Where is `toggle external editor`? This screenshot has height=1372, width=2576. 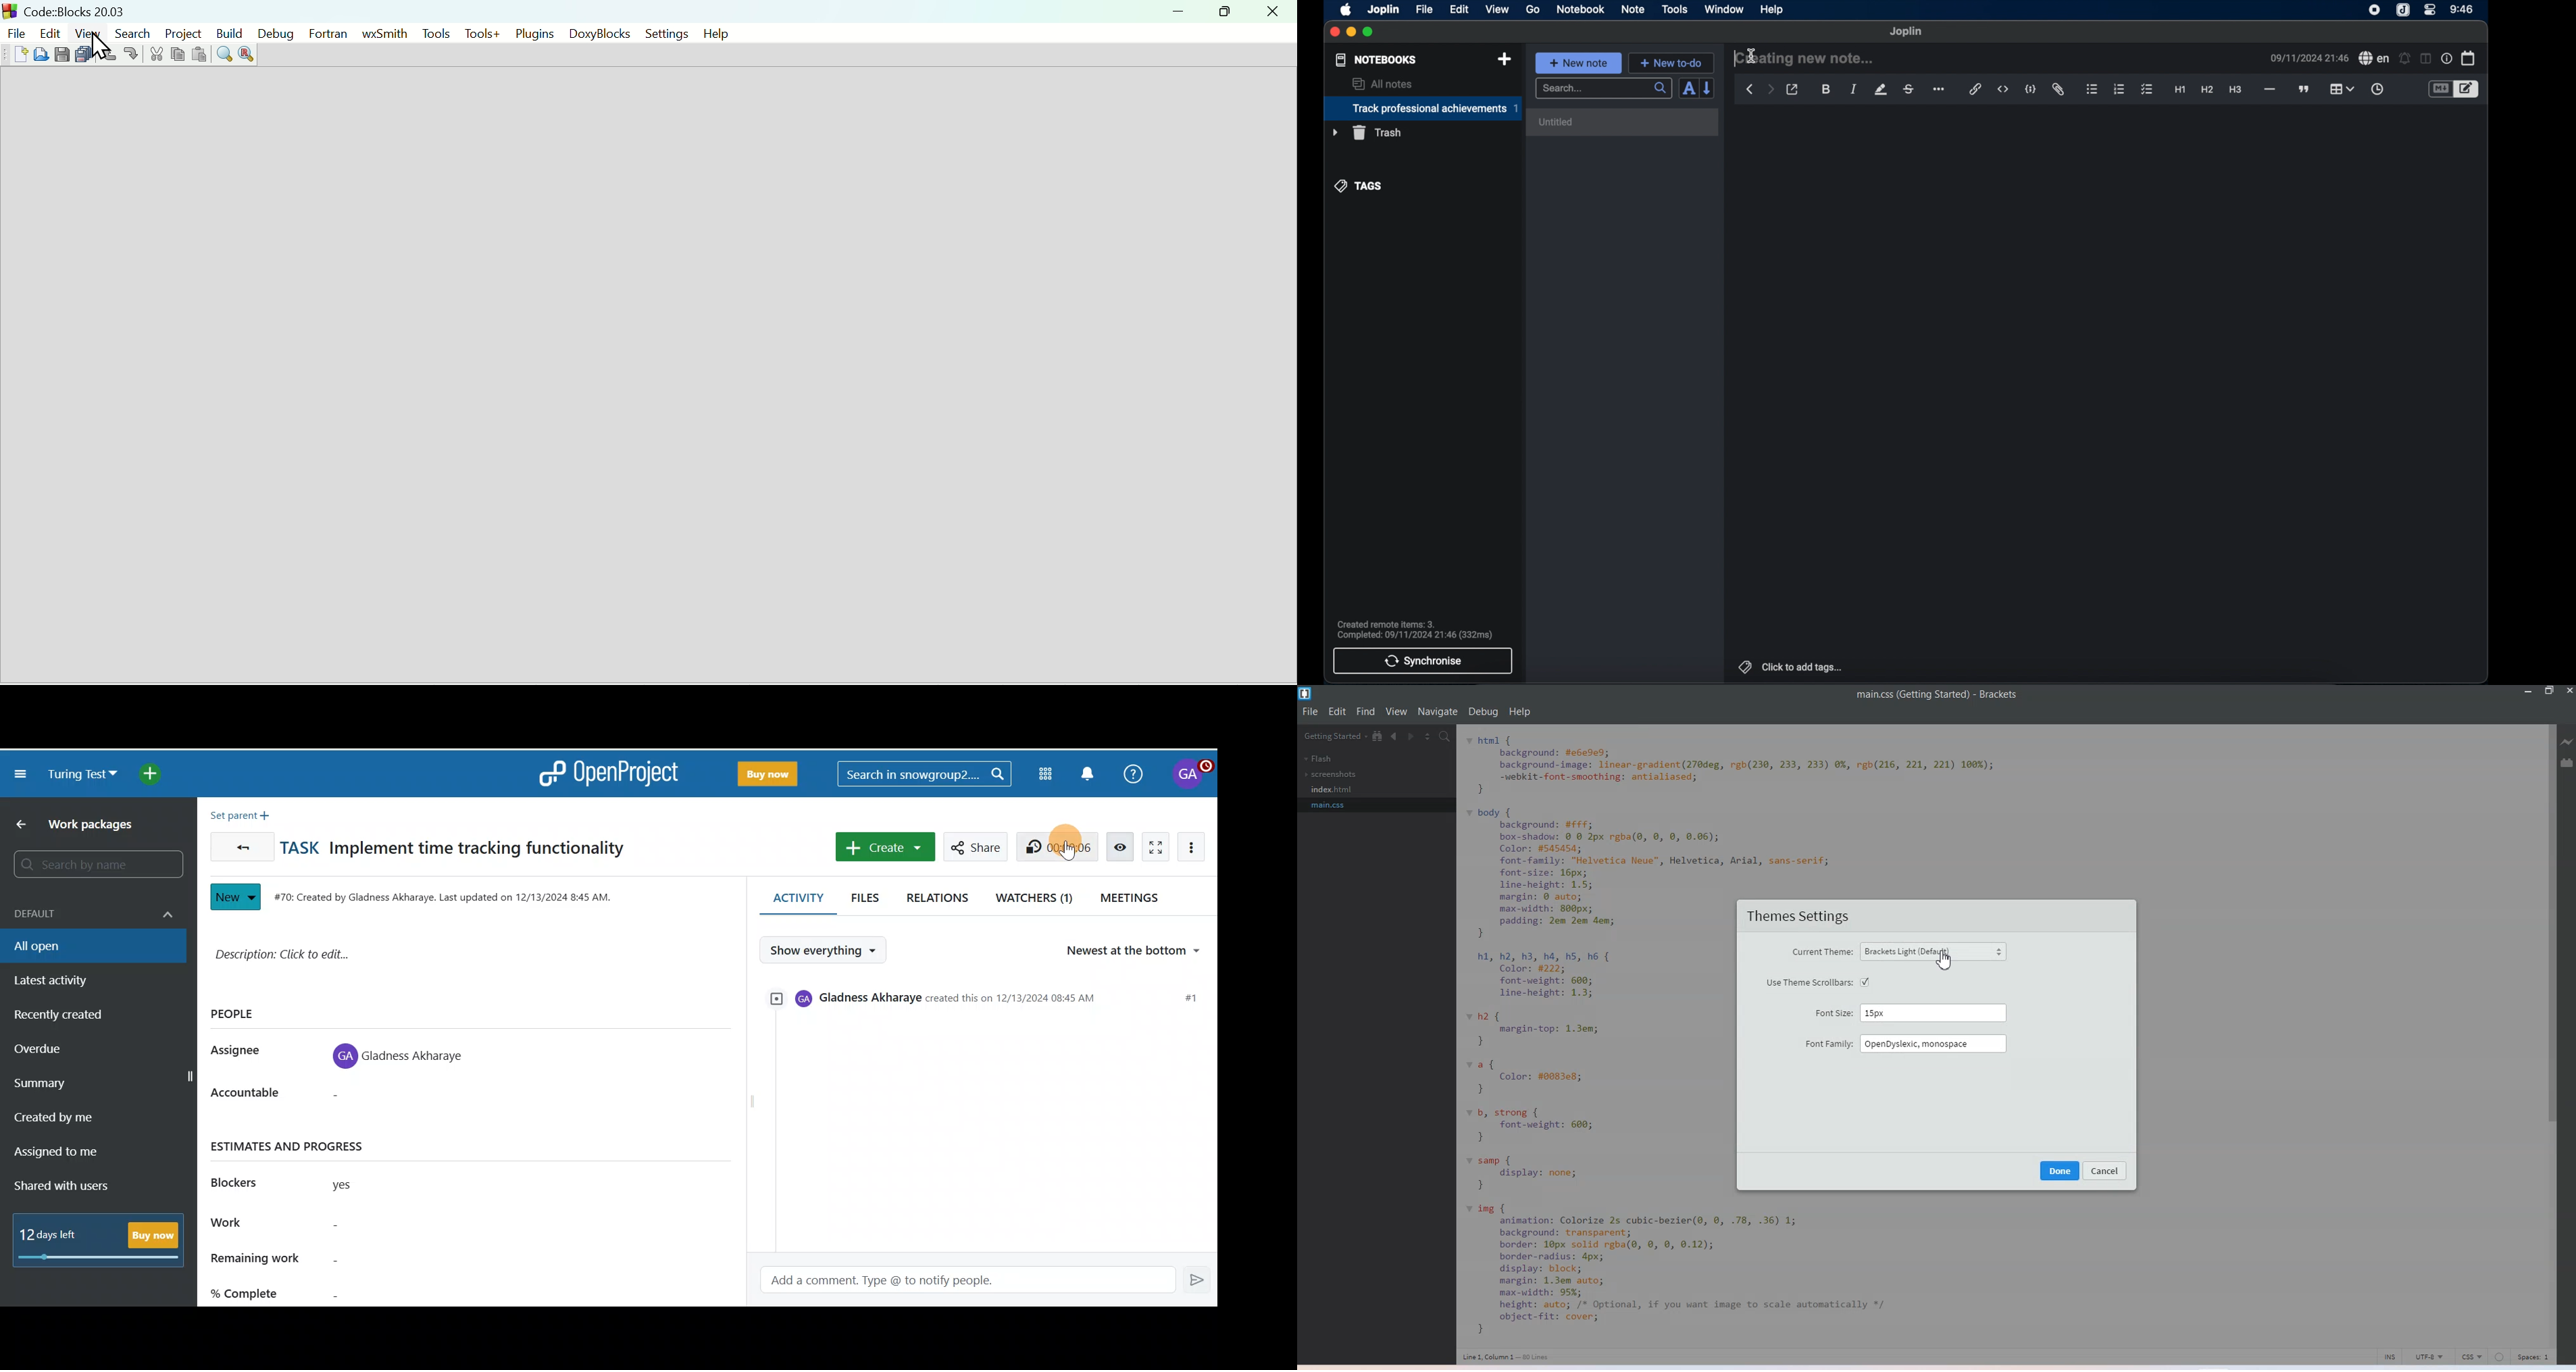
toggle external editor is located at coordinates (1793, 89).